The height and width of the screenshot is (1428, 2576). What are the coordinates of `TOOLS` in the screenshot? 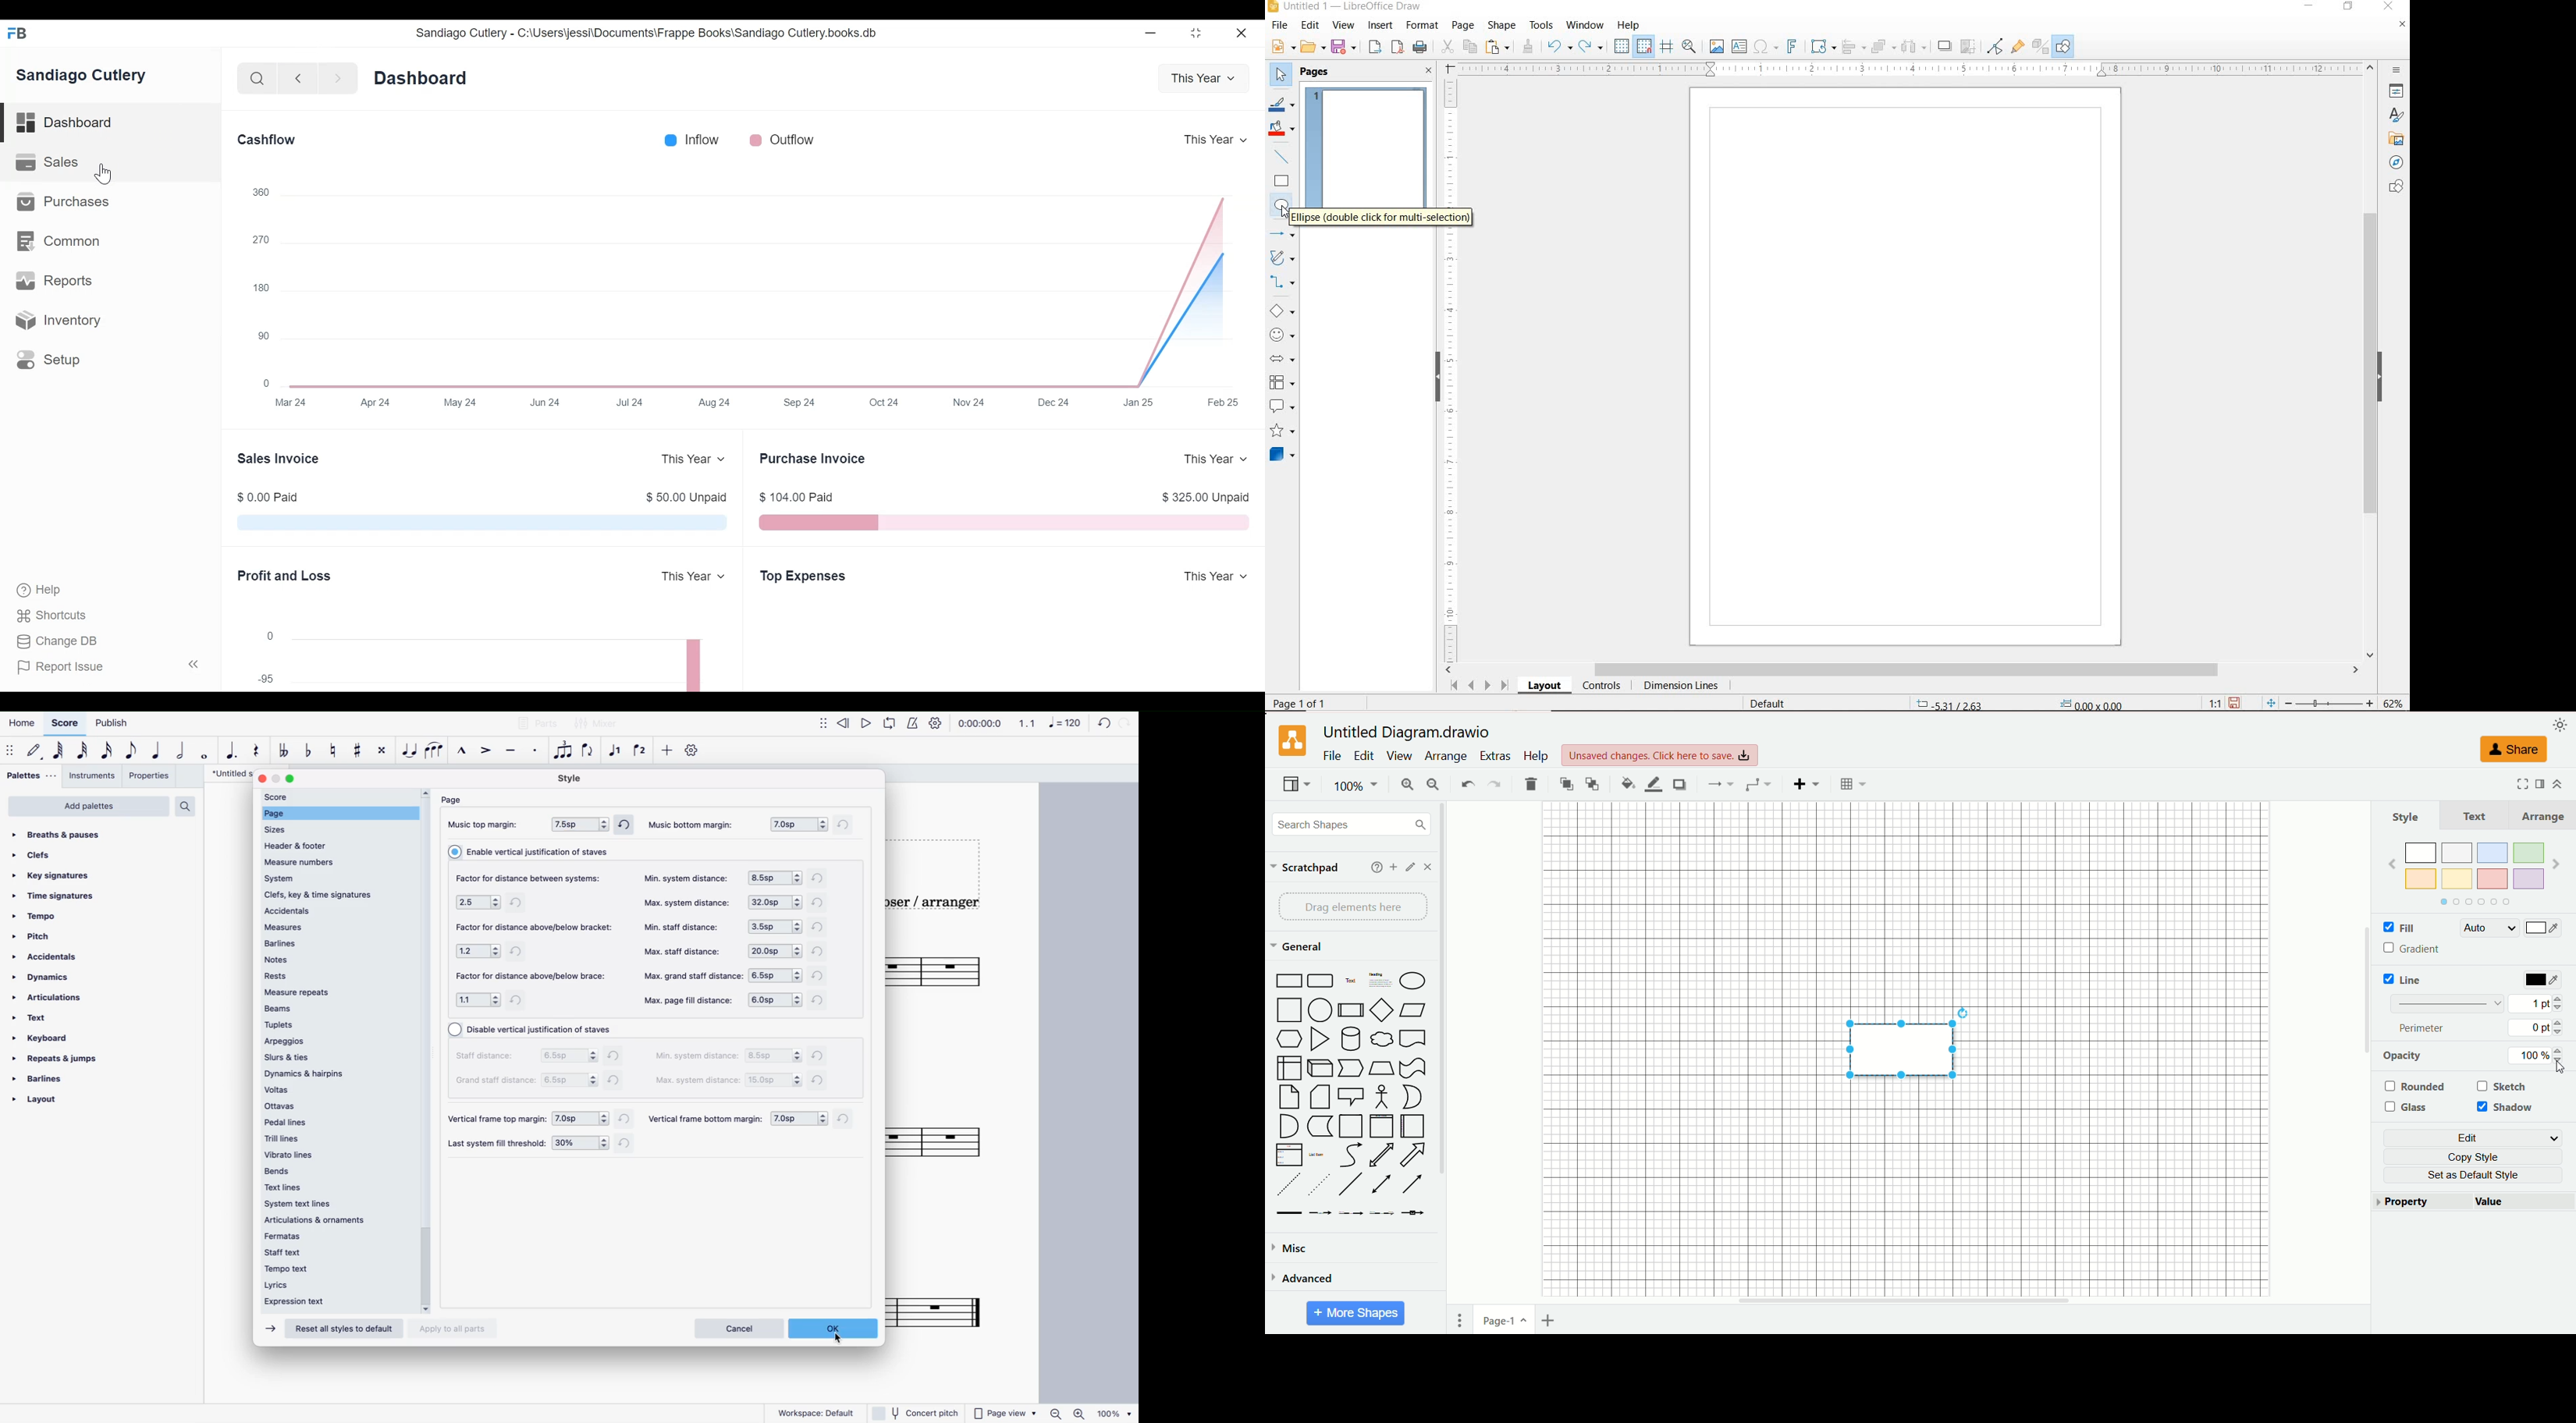 It's located at (1541, 25).